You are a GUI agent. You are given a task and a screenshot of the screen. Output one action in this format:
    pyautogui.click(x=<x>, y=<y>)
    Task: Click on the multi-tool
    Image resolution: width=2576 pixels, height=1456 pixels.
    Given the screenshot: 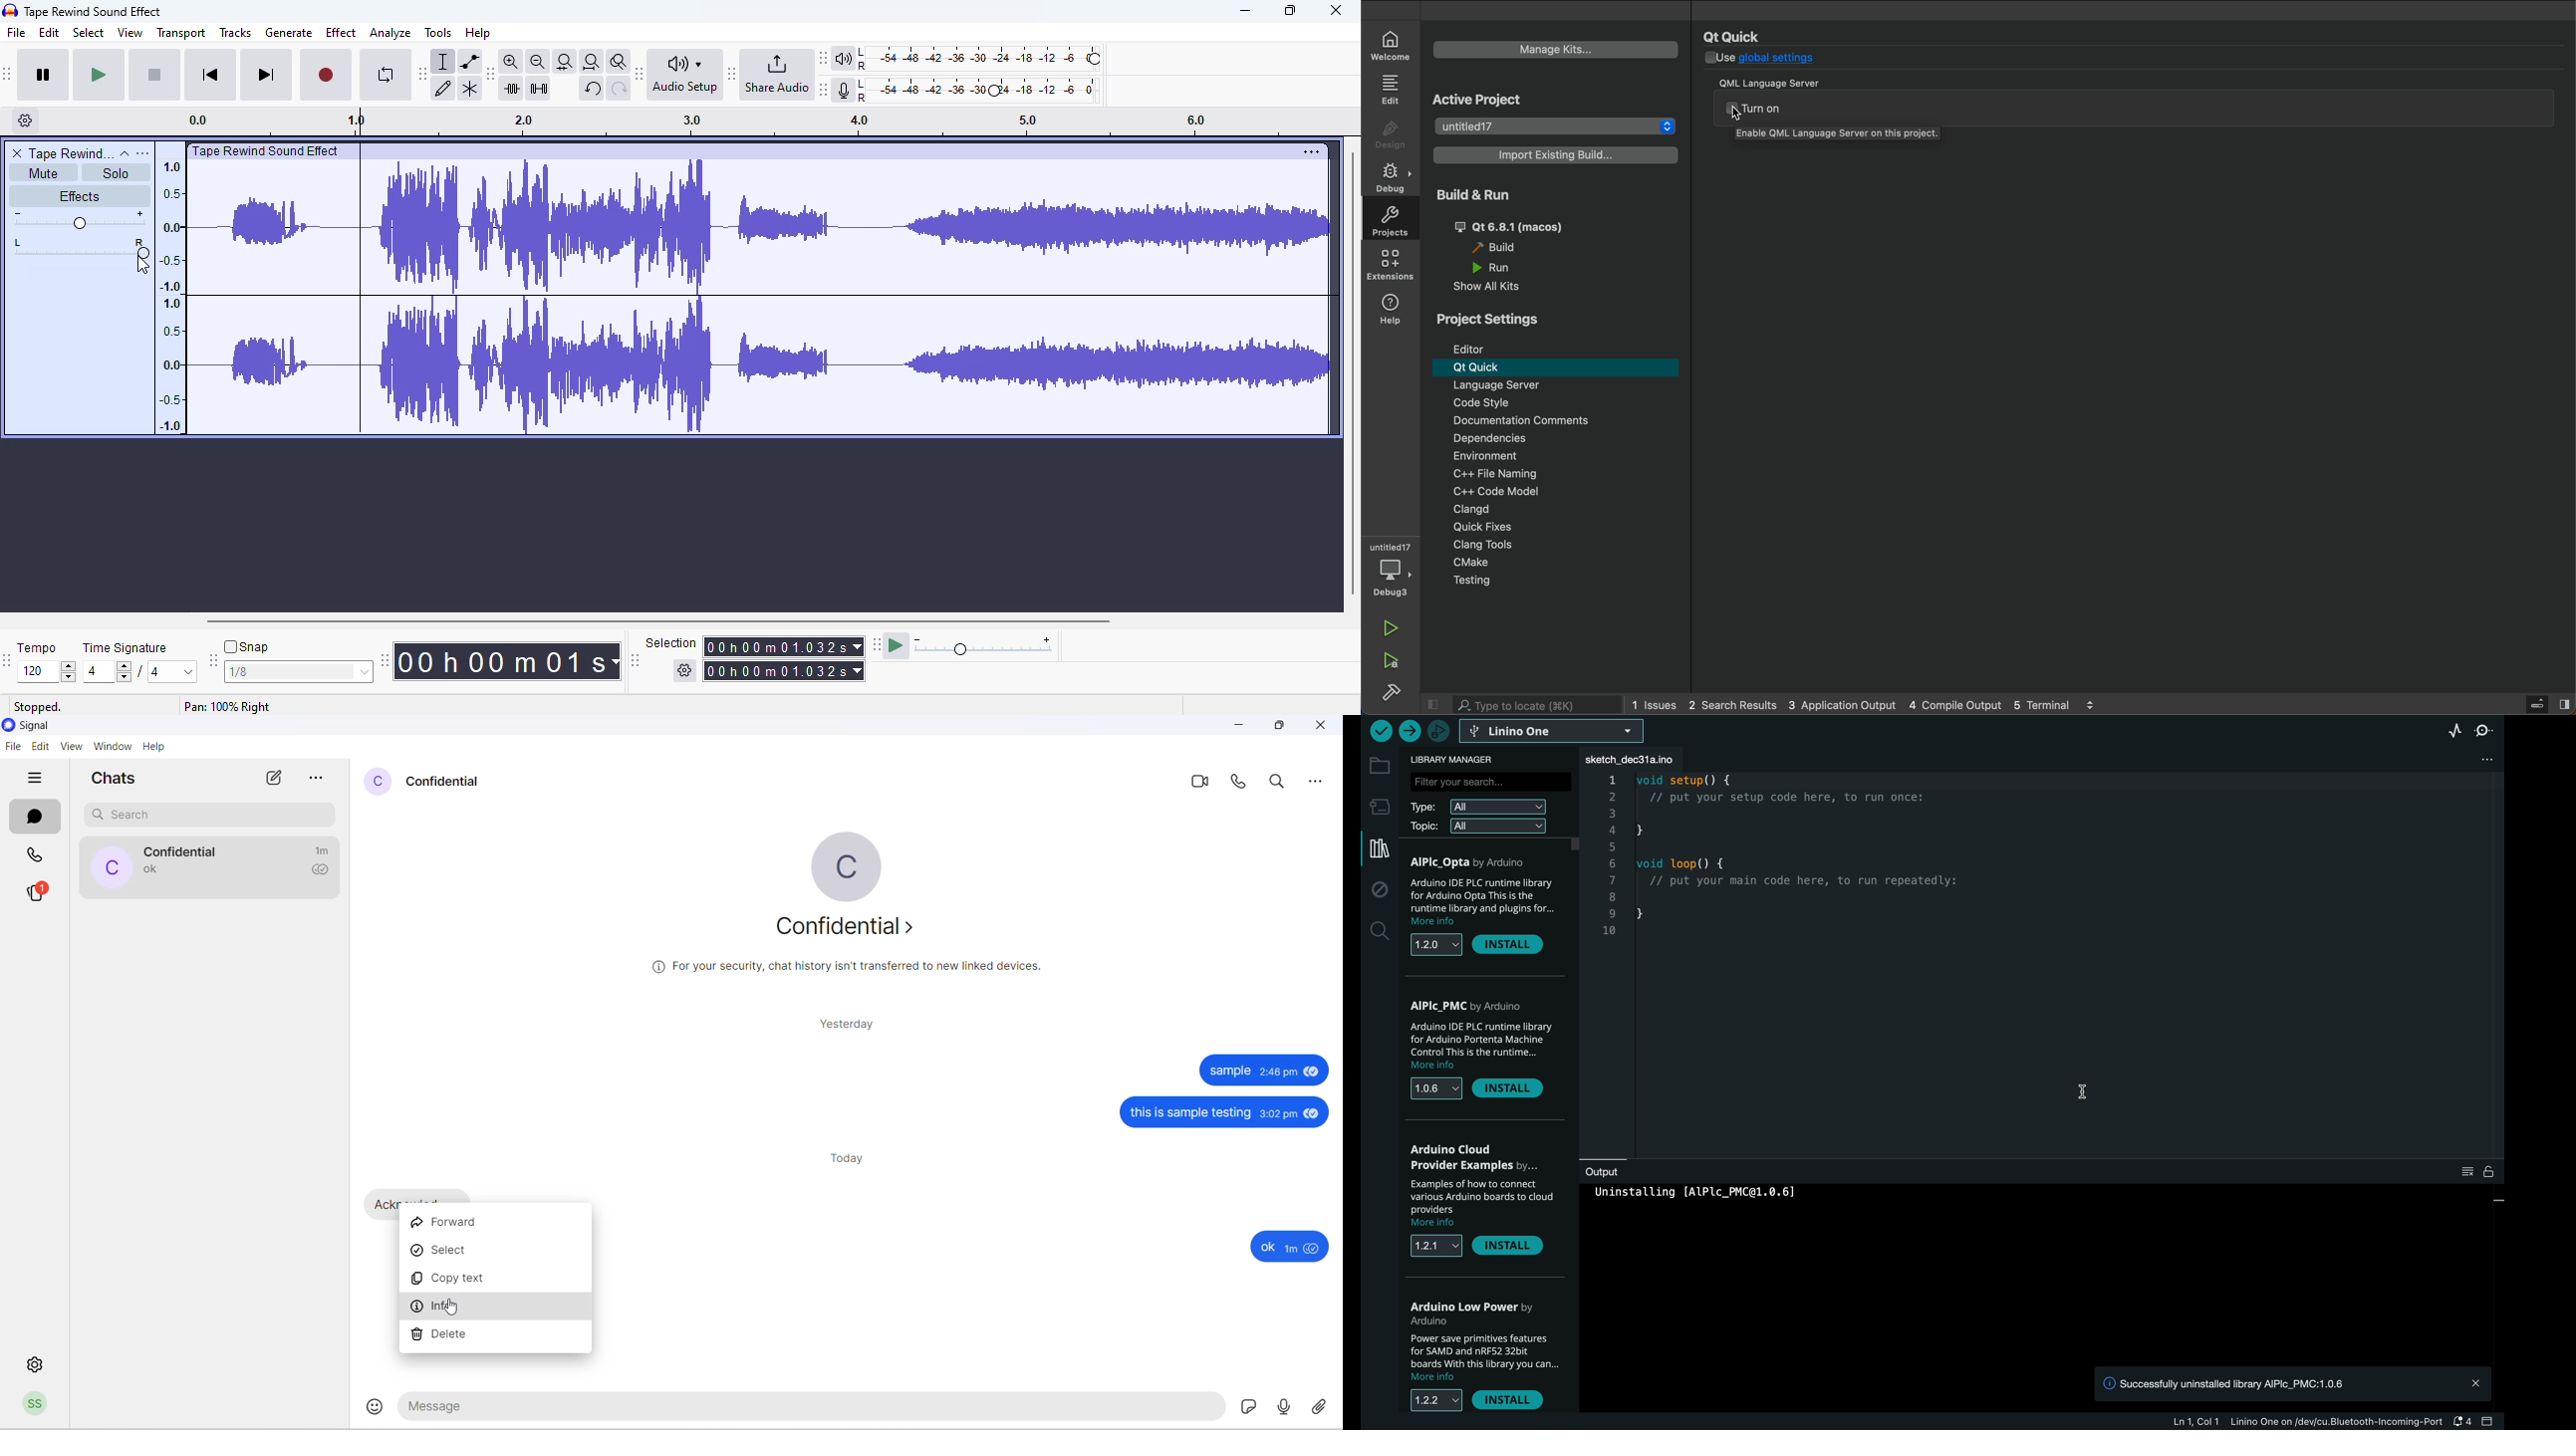 What is the action you would take?
    pyautogui.click(x=470, y=90)
    